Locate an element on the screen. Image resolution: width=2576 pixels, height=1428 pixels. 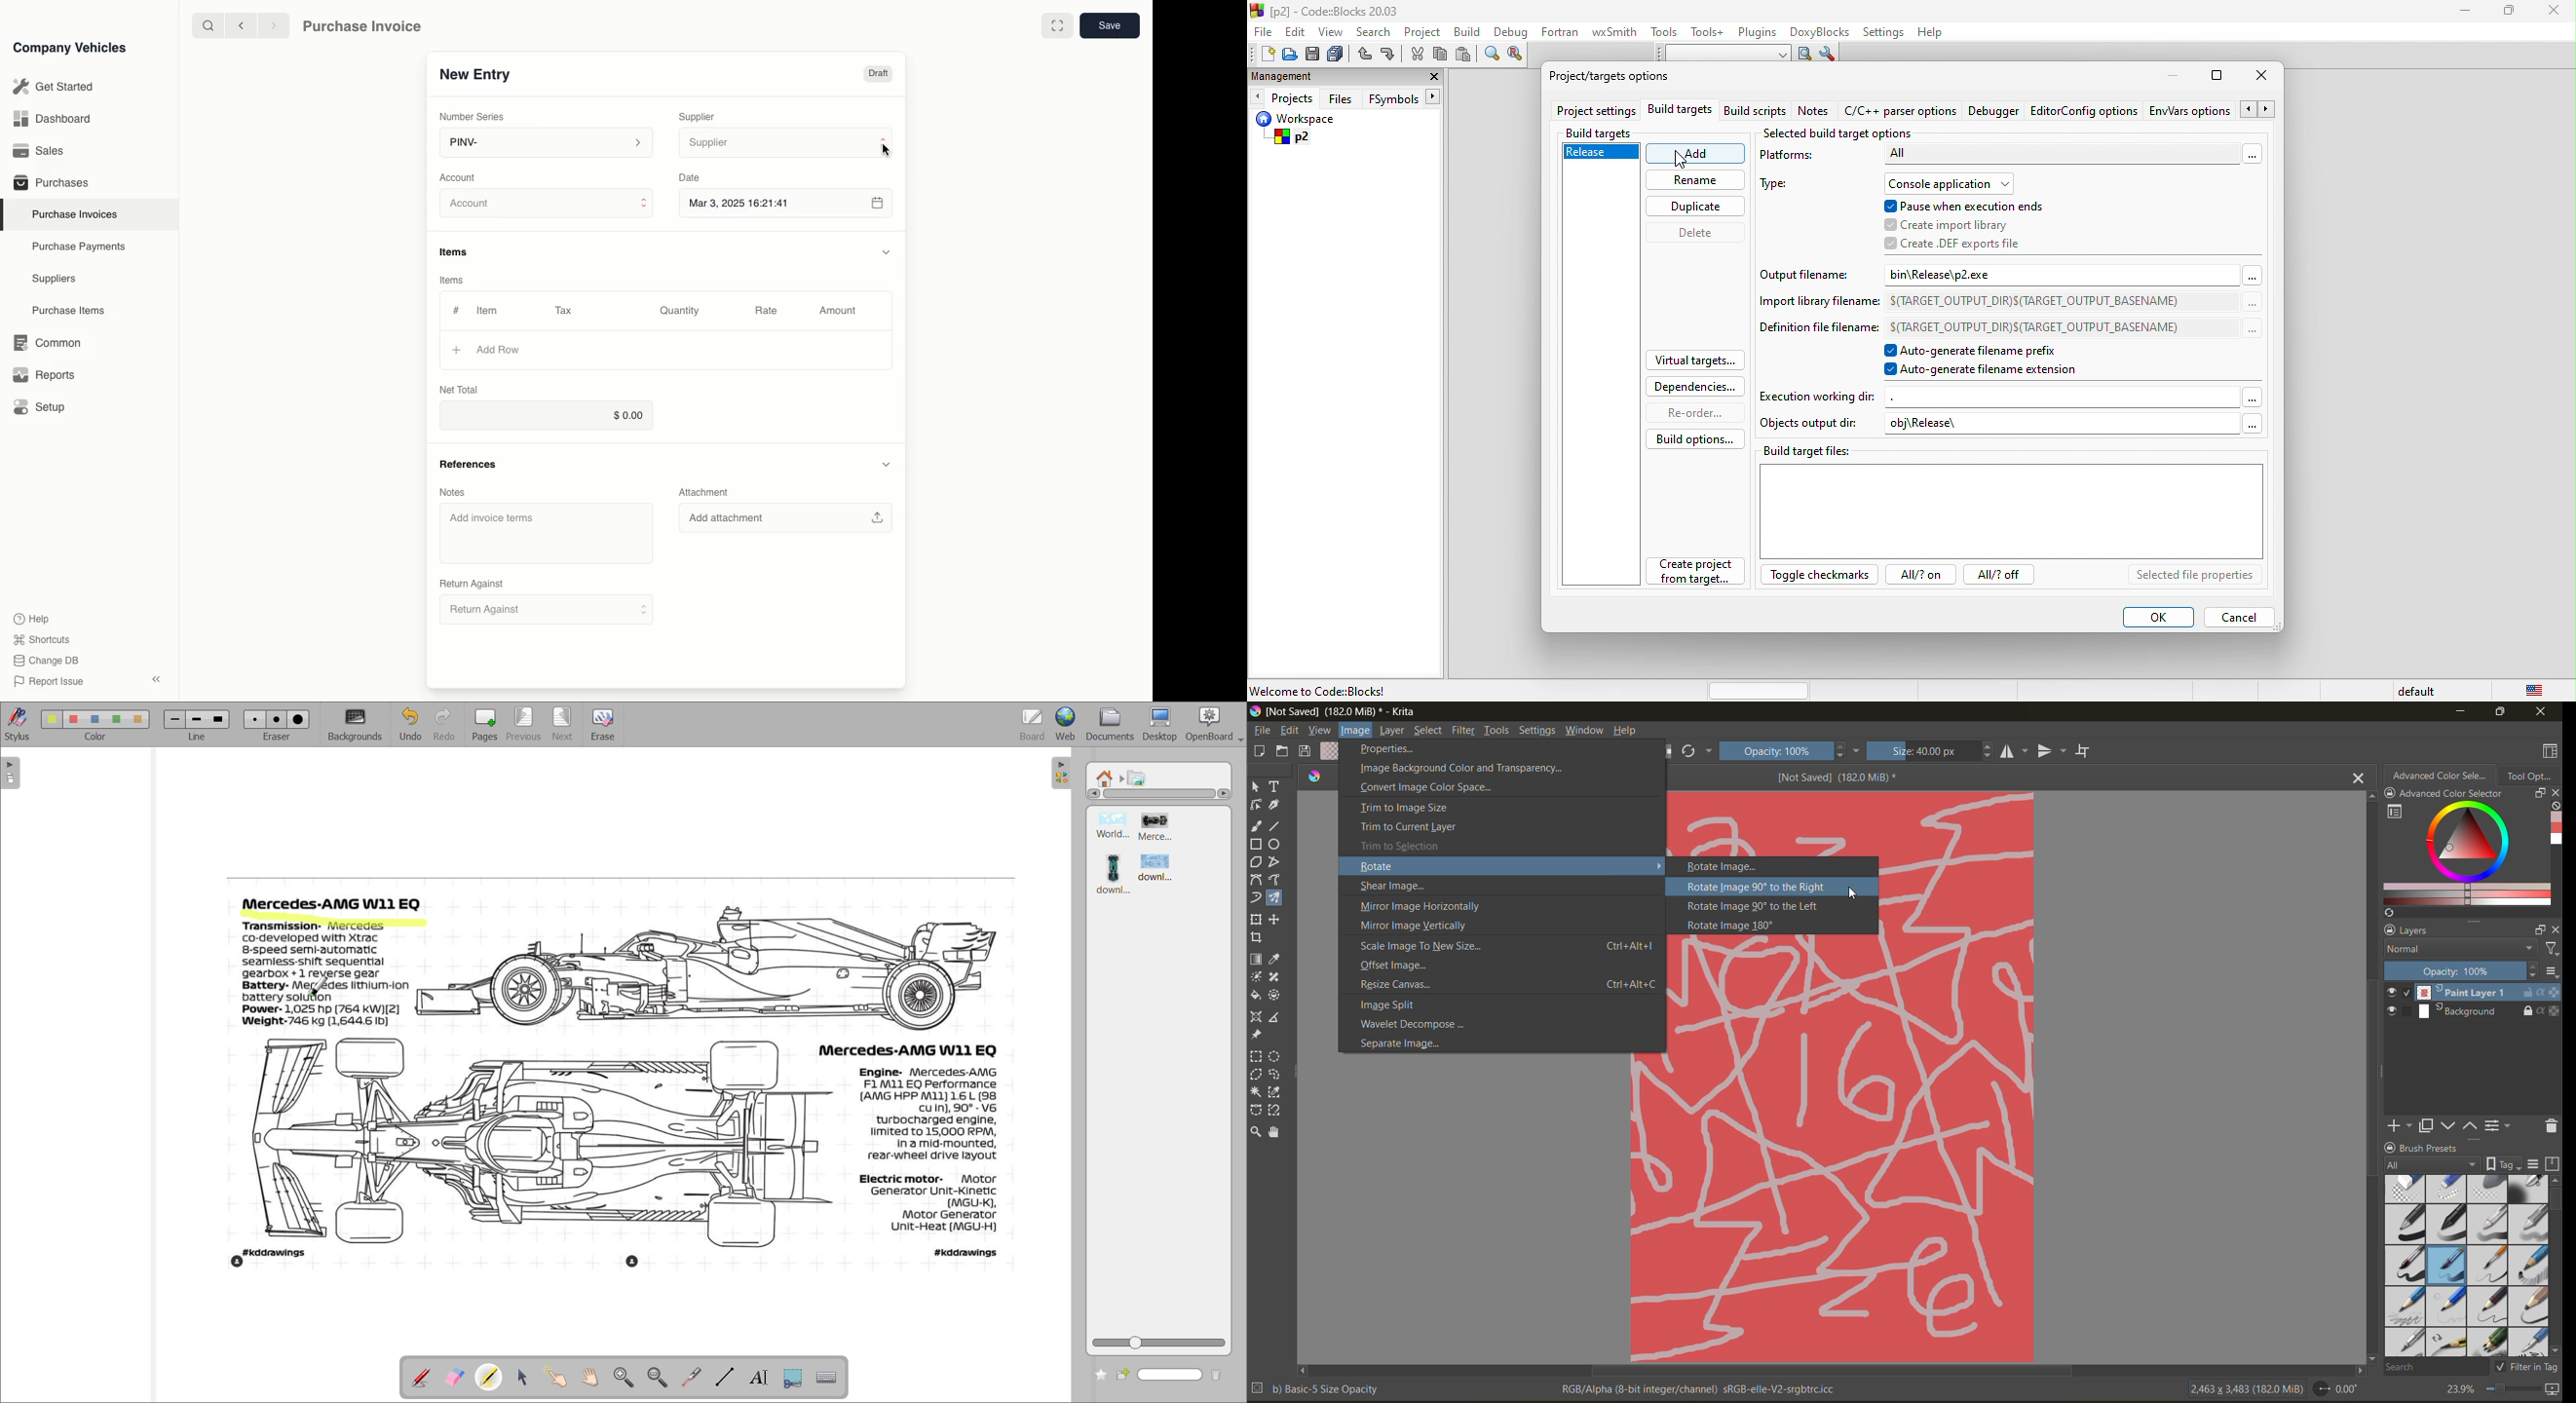
cancel is located at coordinates (2240, 618).